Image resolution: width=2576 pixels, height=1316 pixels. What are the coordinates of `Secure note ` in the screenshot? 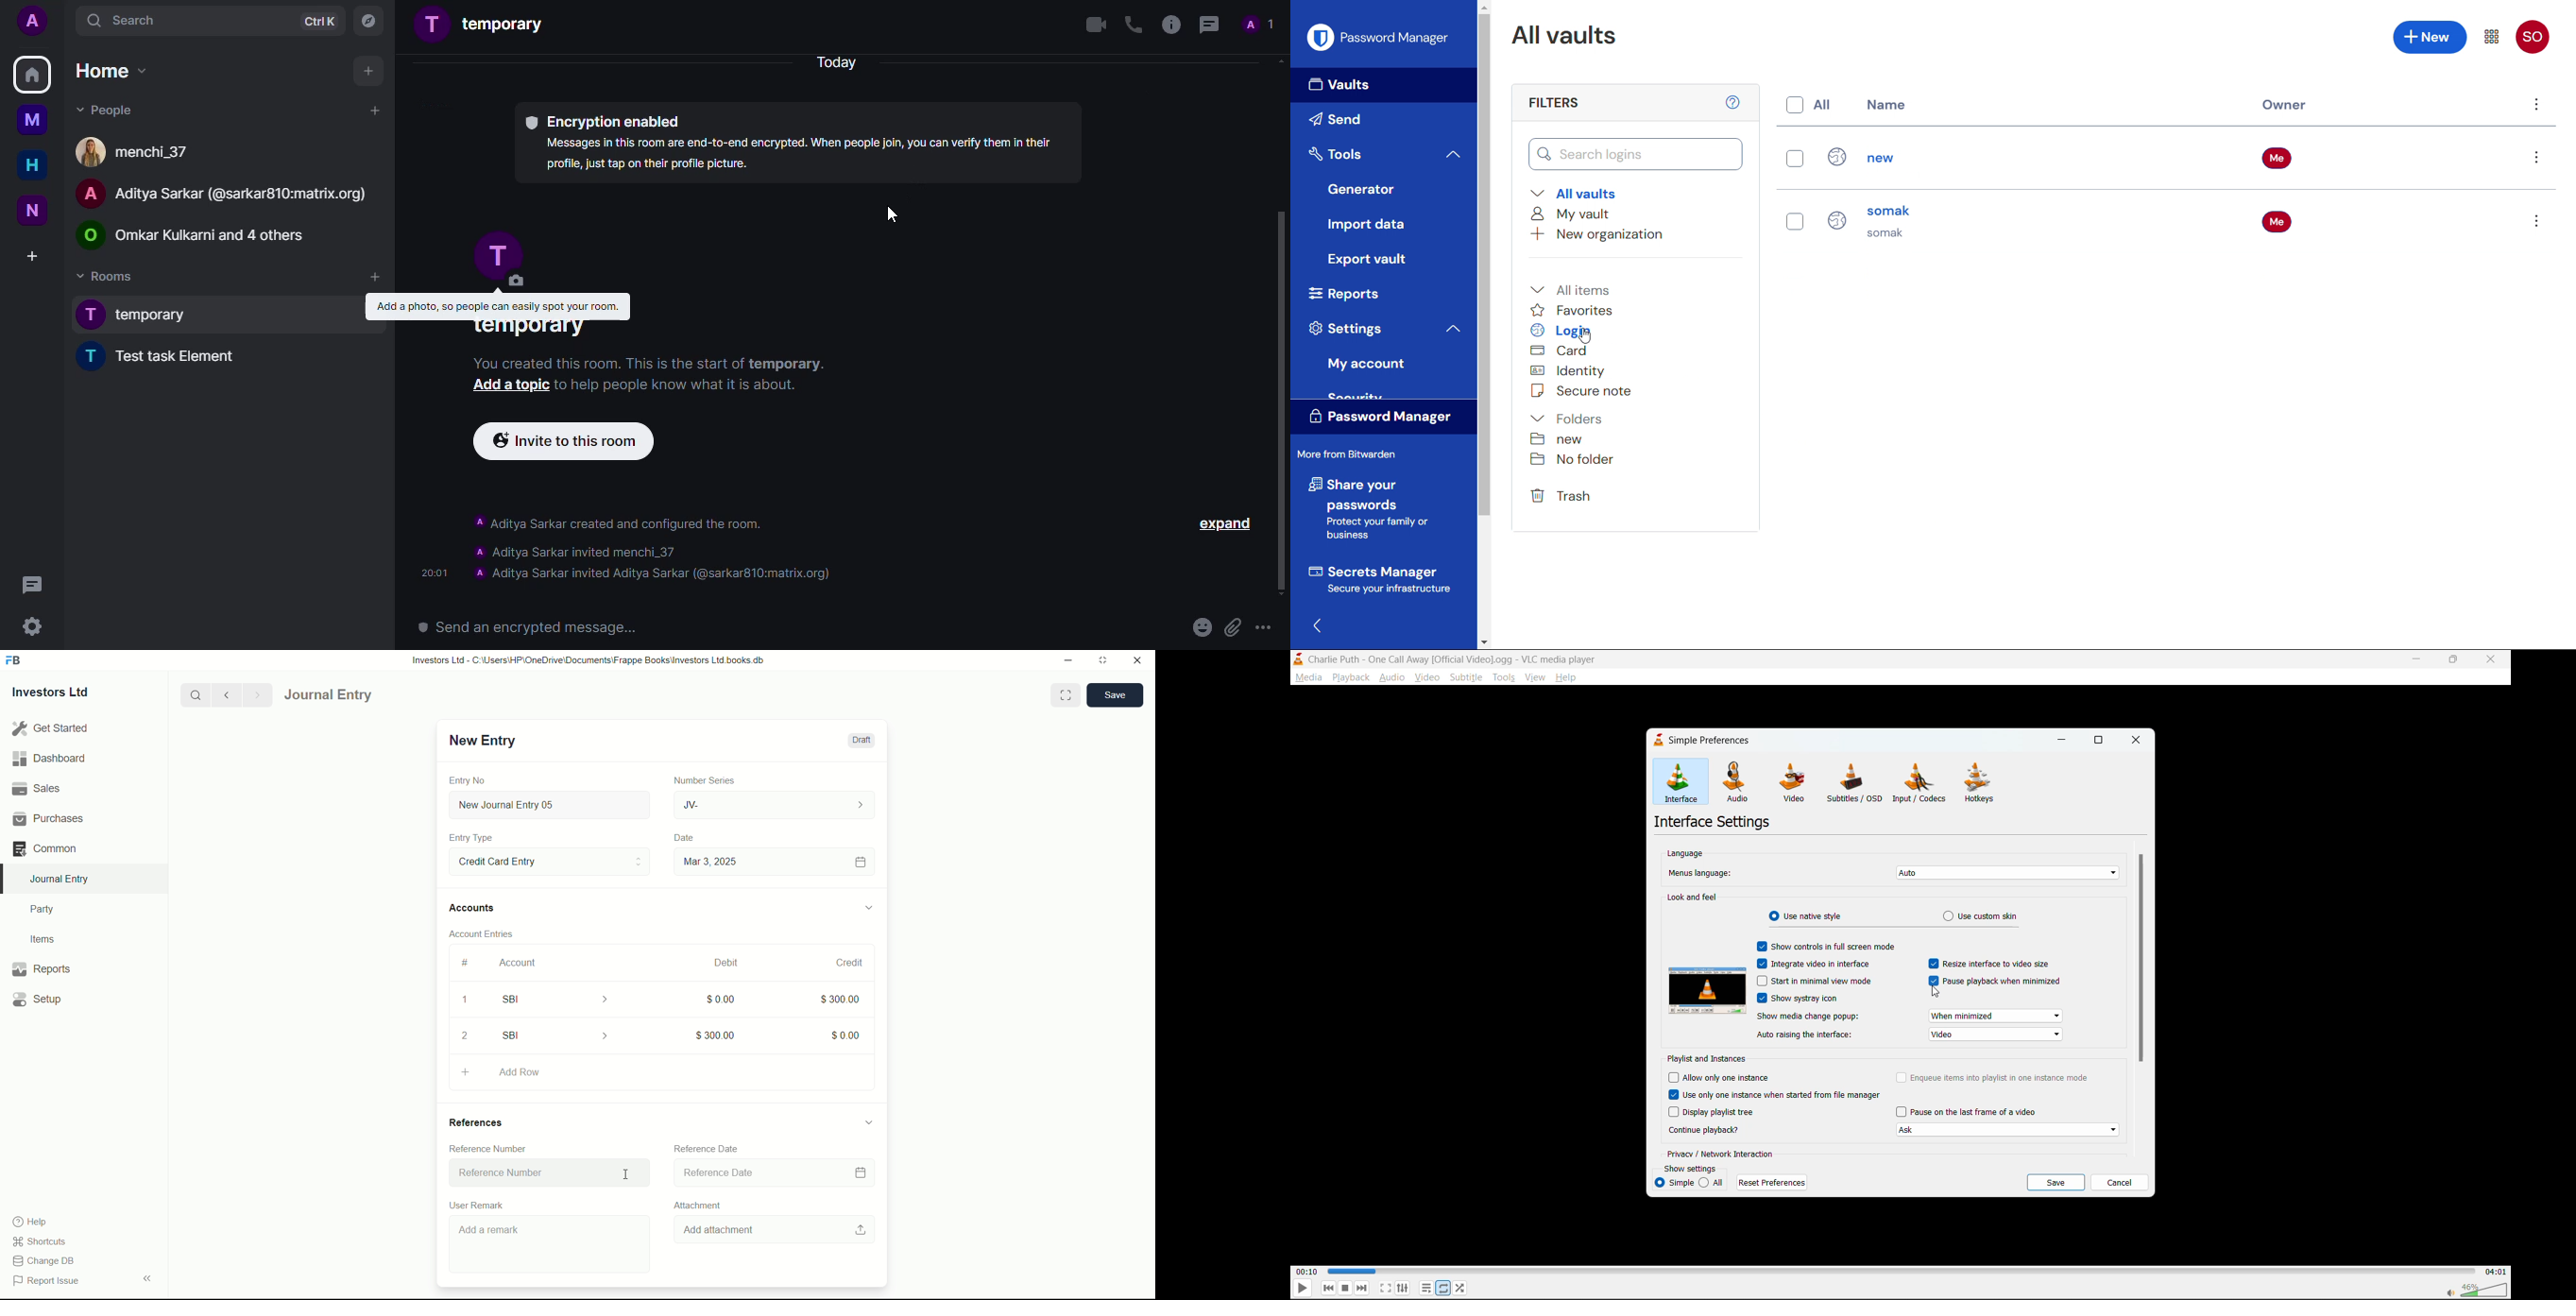 It's located at (1582, 391).